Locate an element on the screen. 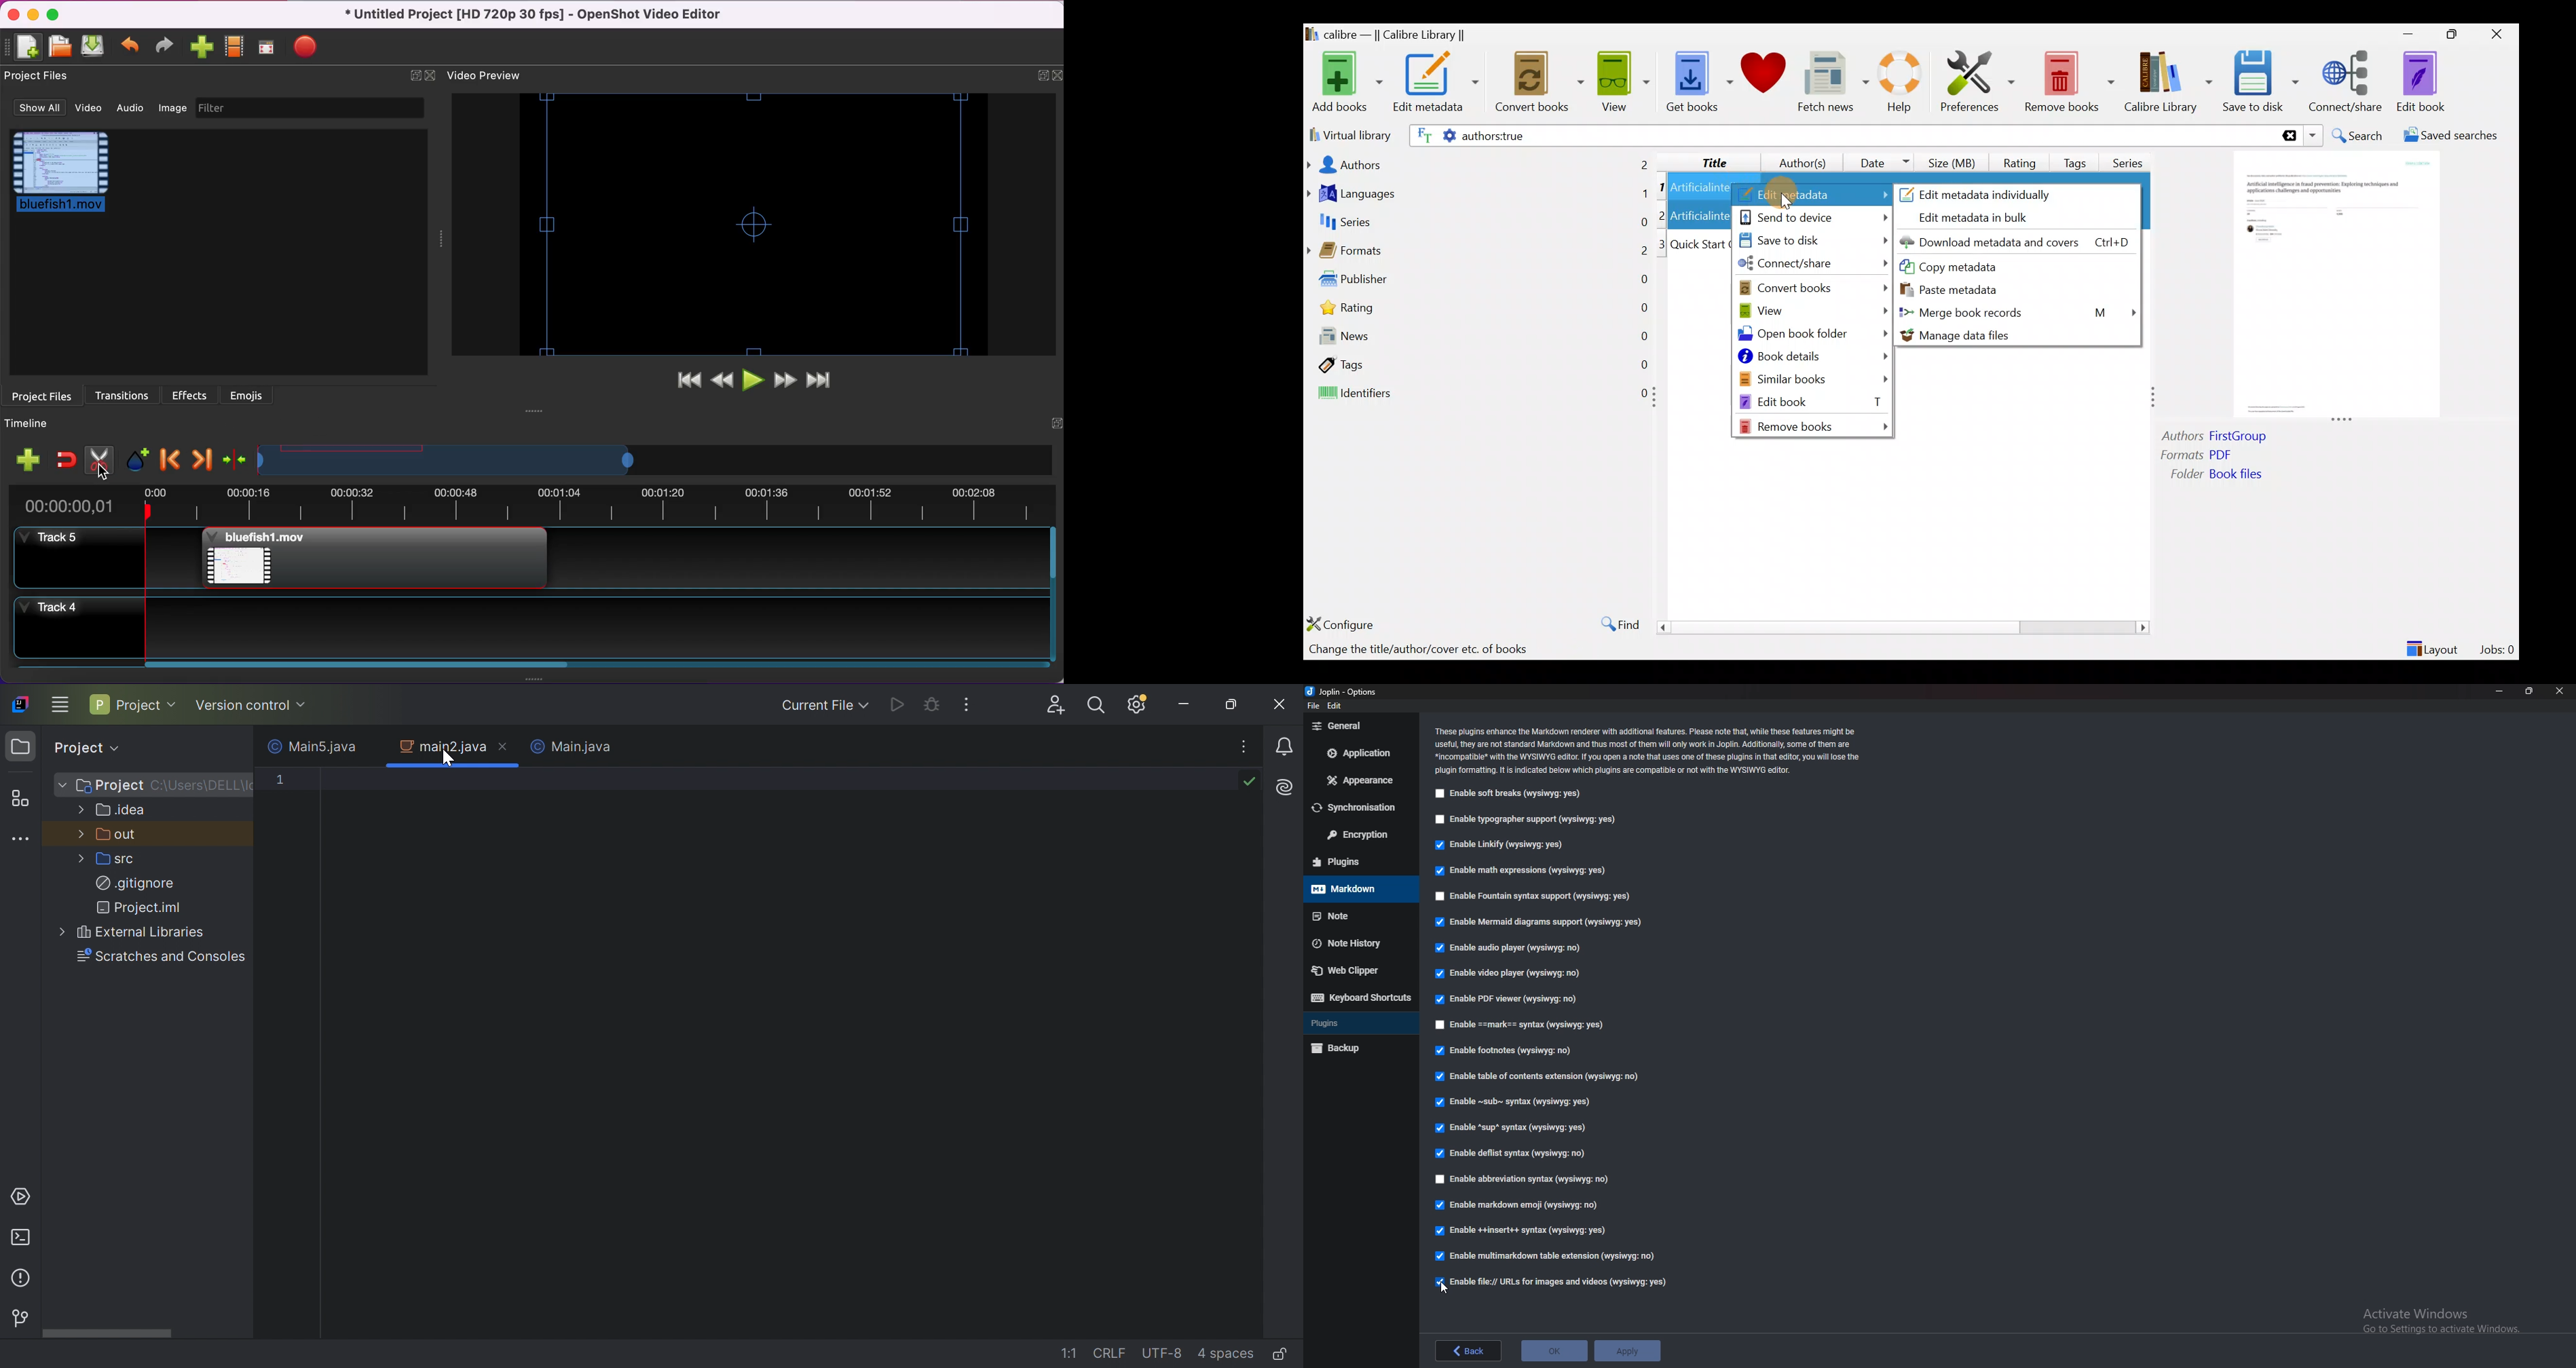 This screenshot has height=1372, width=2576. back is located at coordinates (1470, 1351).